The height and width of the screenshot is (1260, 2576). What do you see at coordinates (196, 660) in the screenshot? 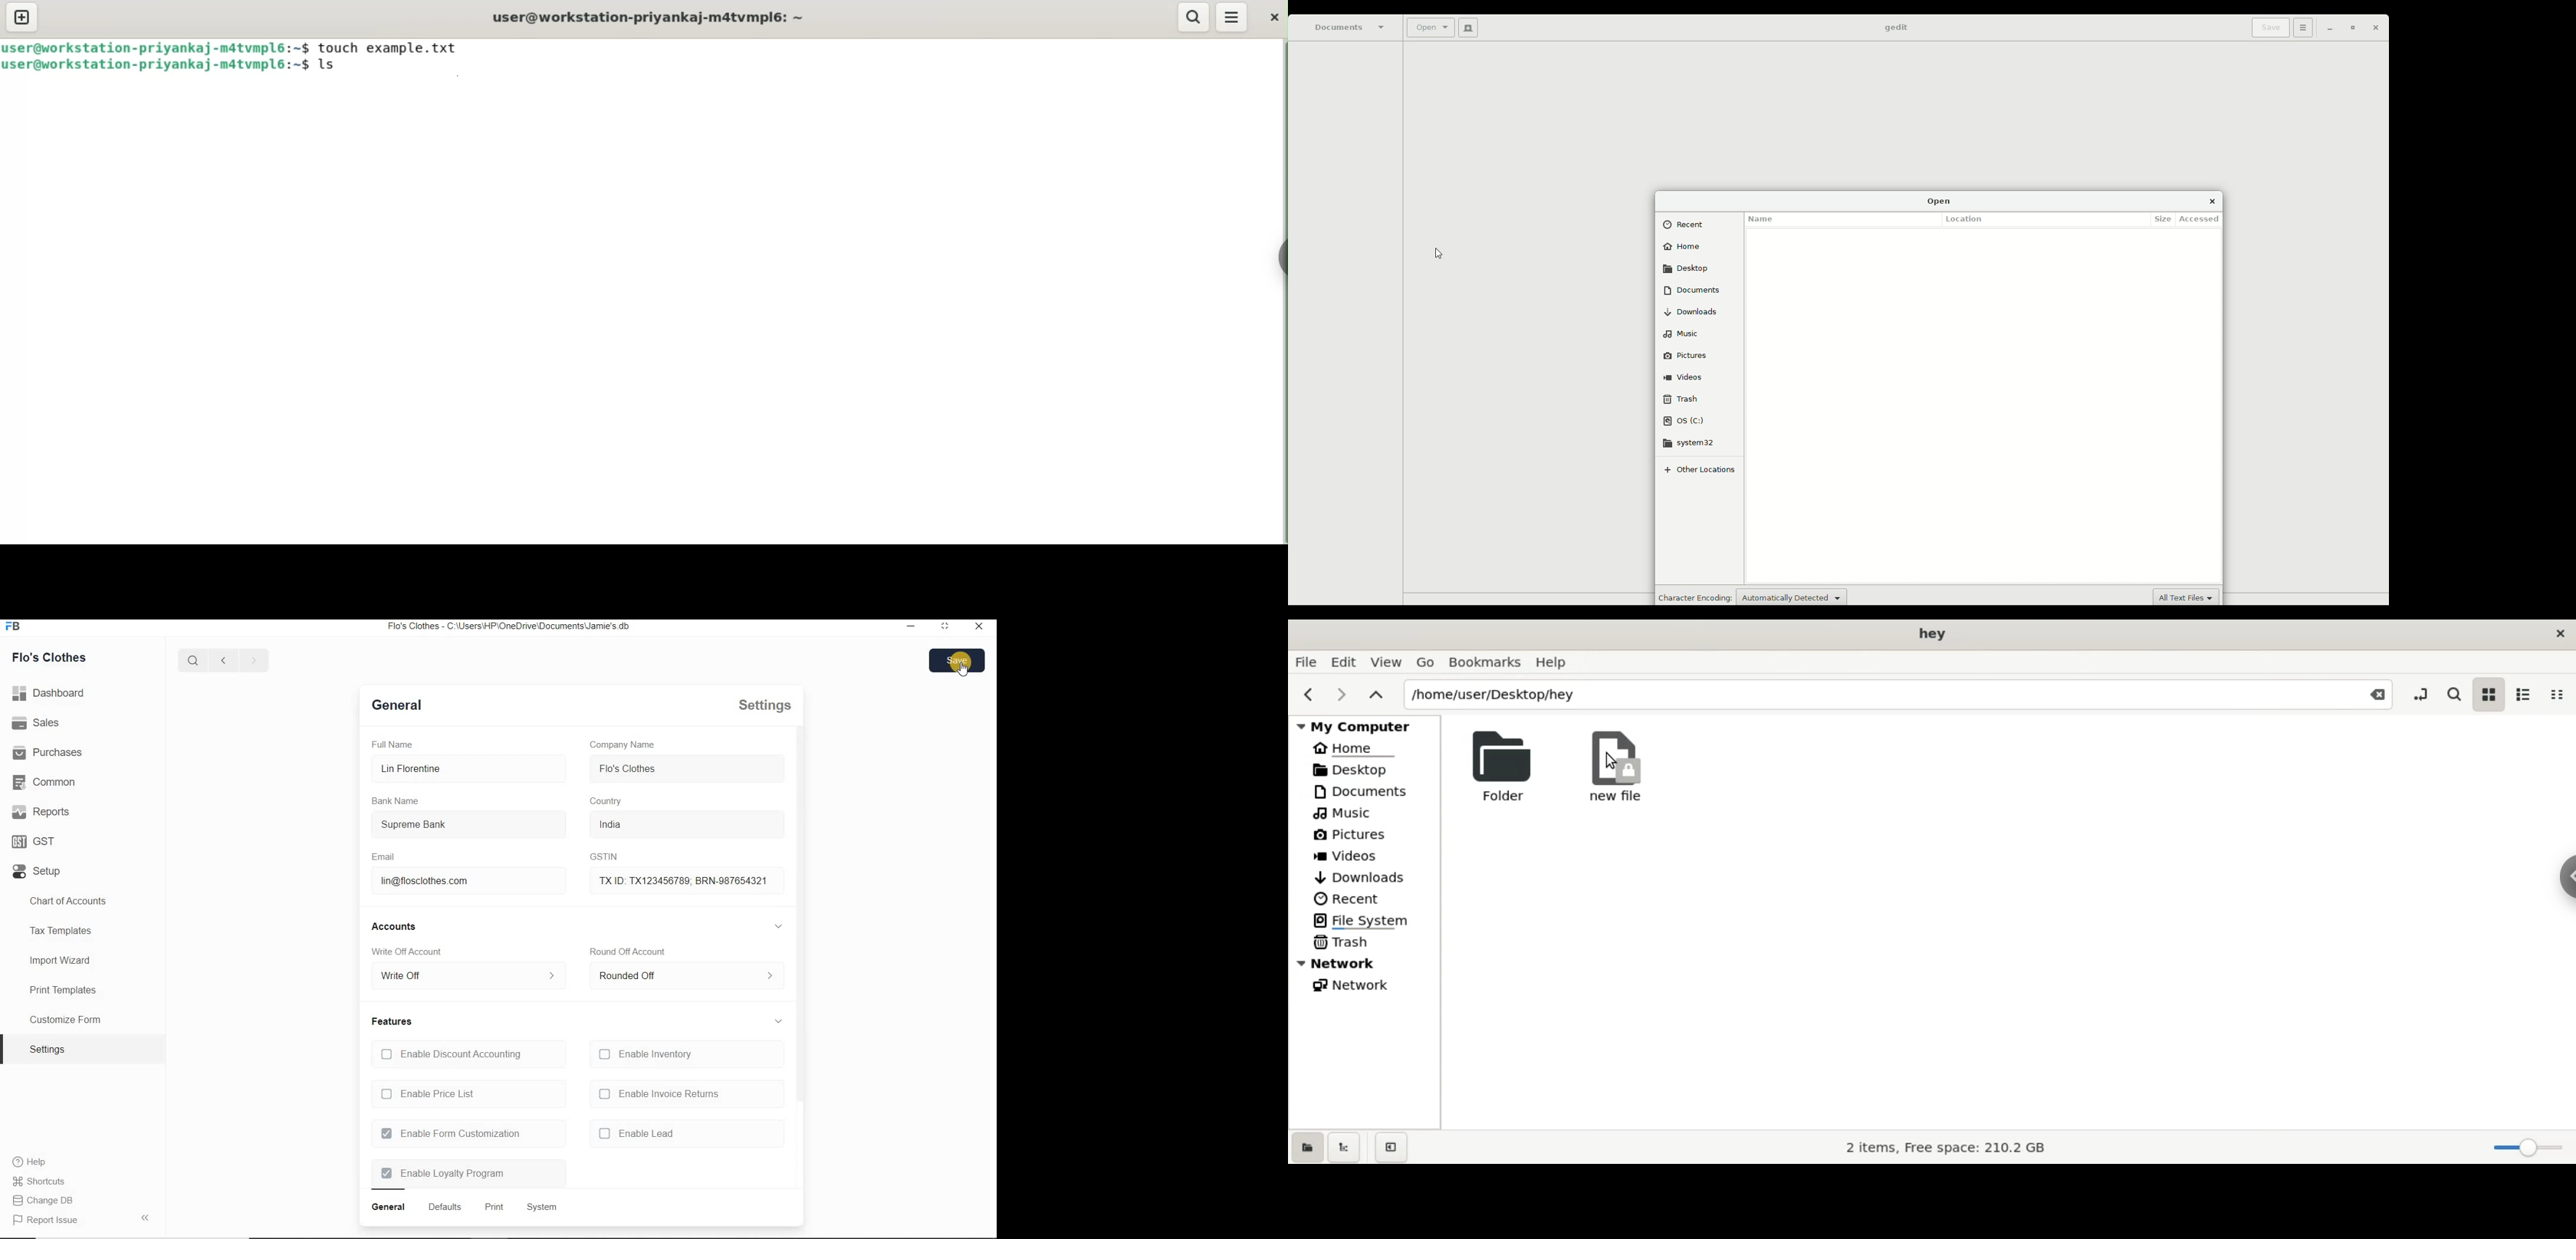
I see `search` at bounding box center [196, 660].